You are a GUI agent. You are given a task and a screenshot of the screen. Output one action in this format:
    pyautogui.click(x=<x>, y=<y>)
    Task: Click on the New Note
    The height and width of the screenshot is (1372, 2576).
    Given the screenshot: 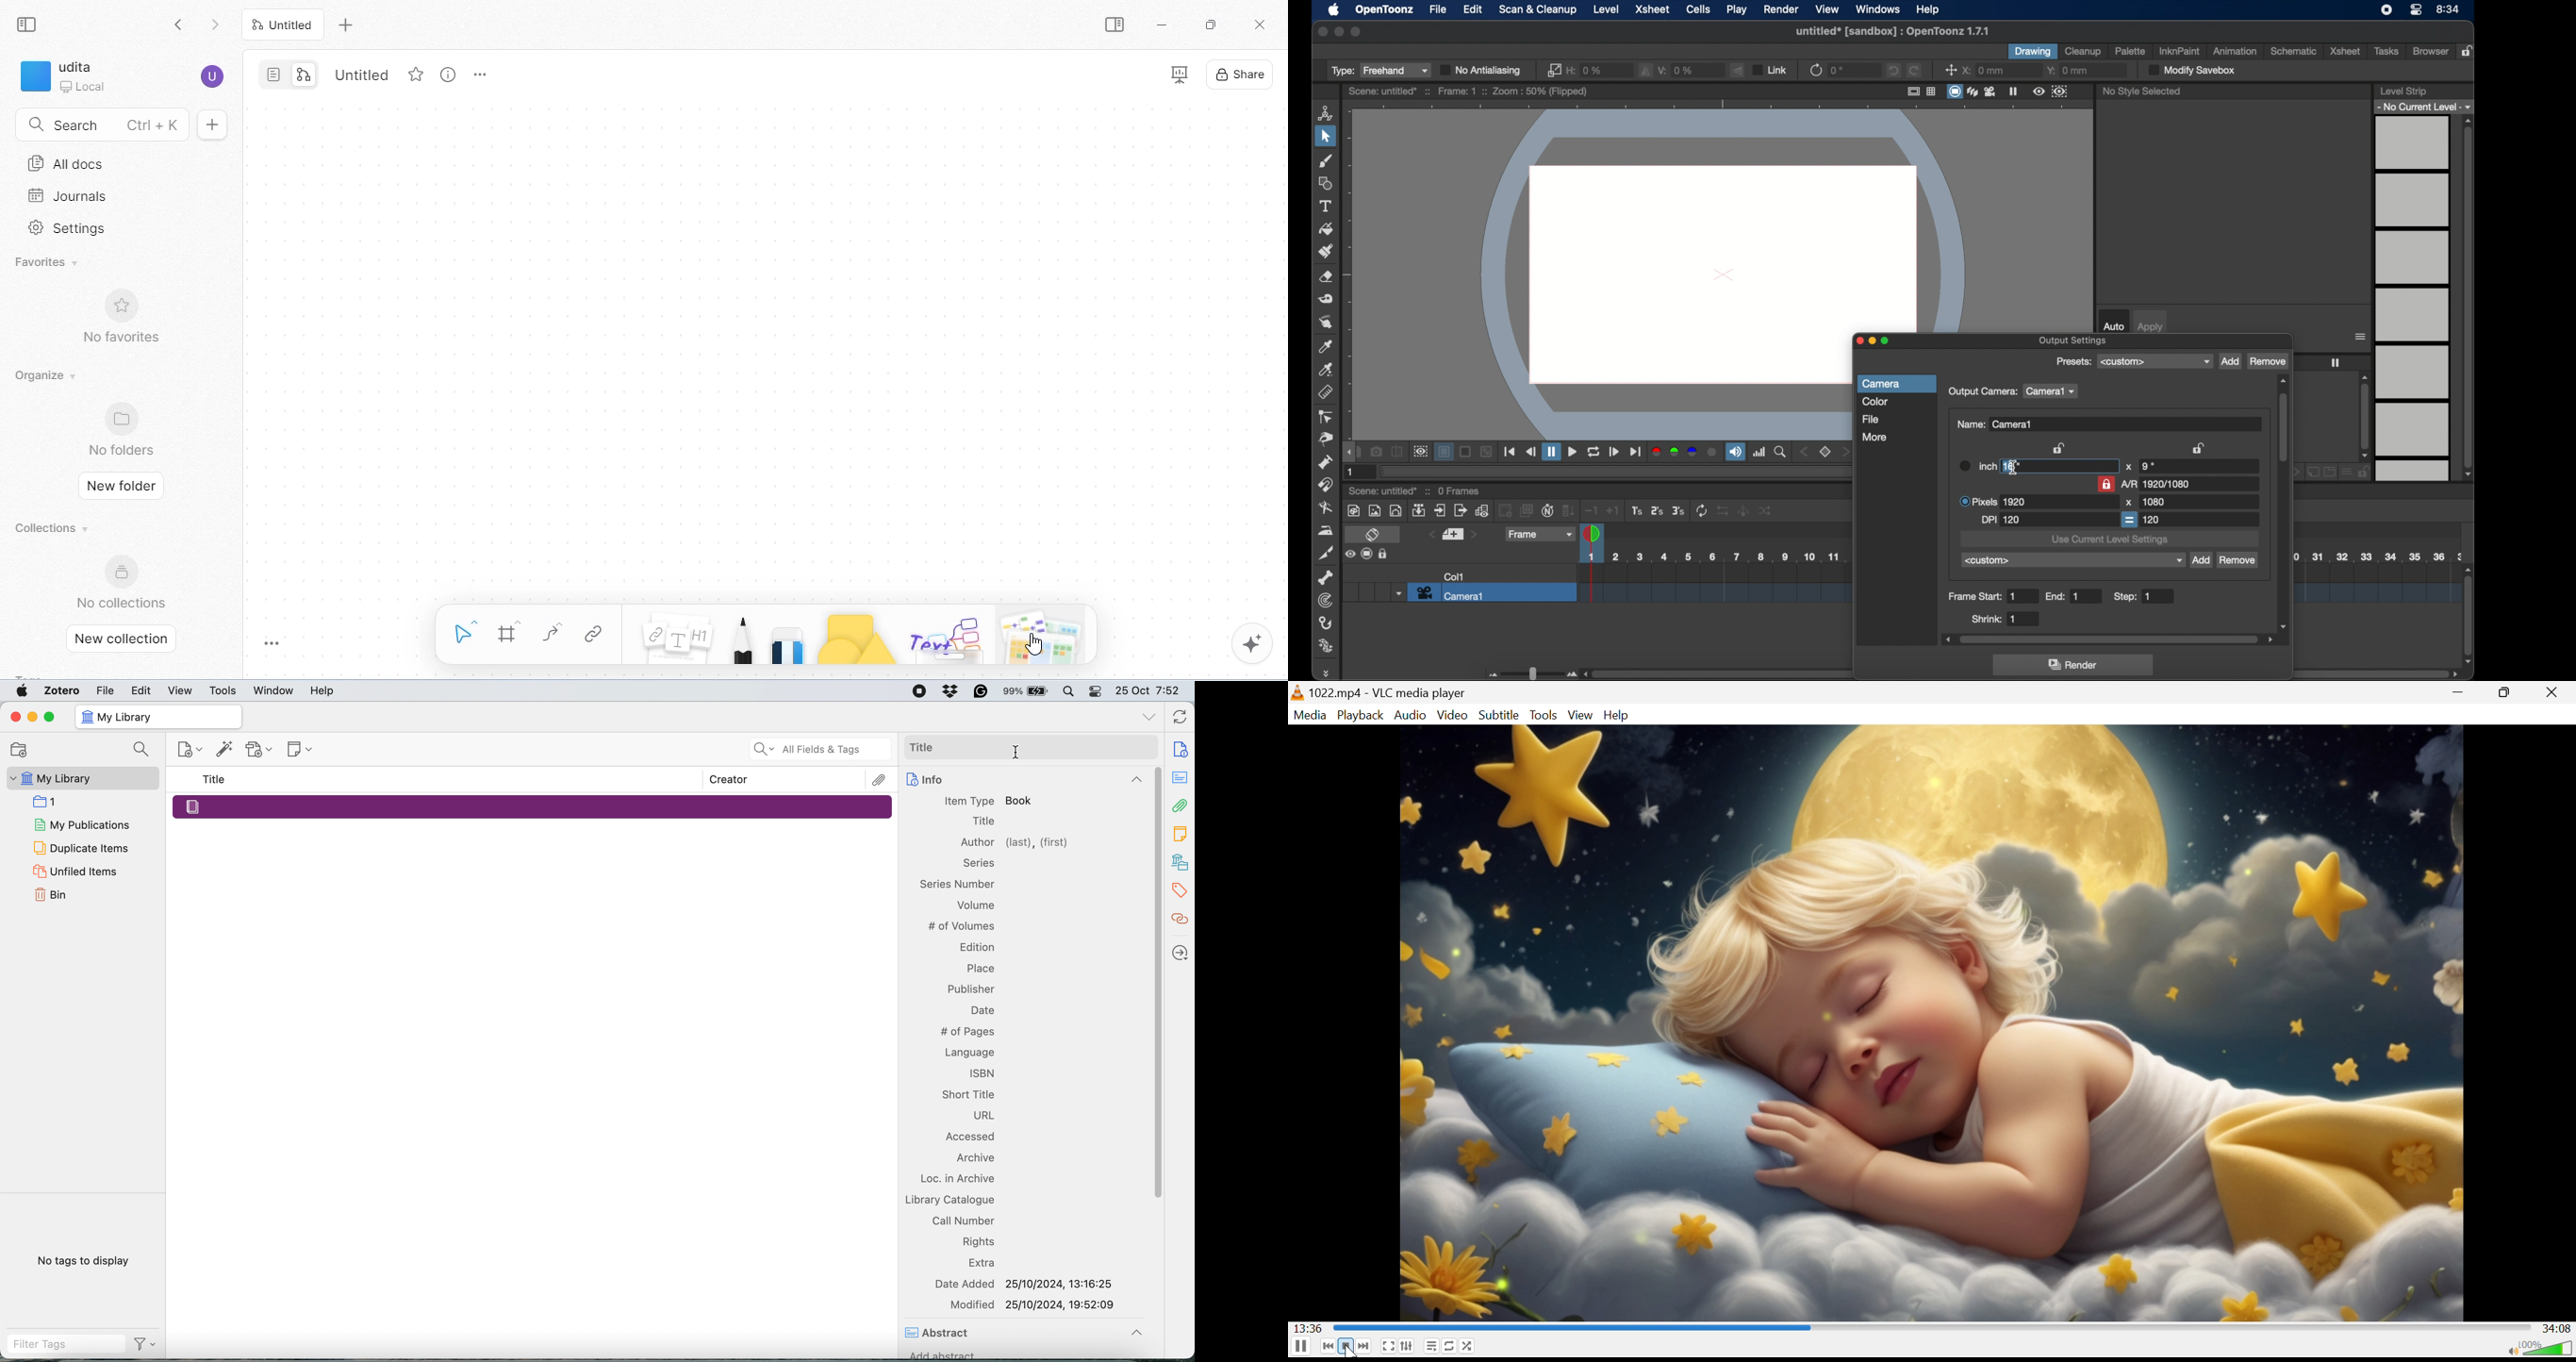 What is the action you would take?
    pyautogui.click(x=301, y=750)
    